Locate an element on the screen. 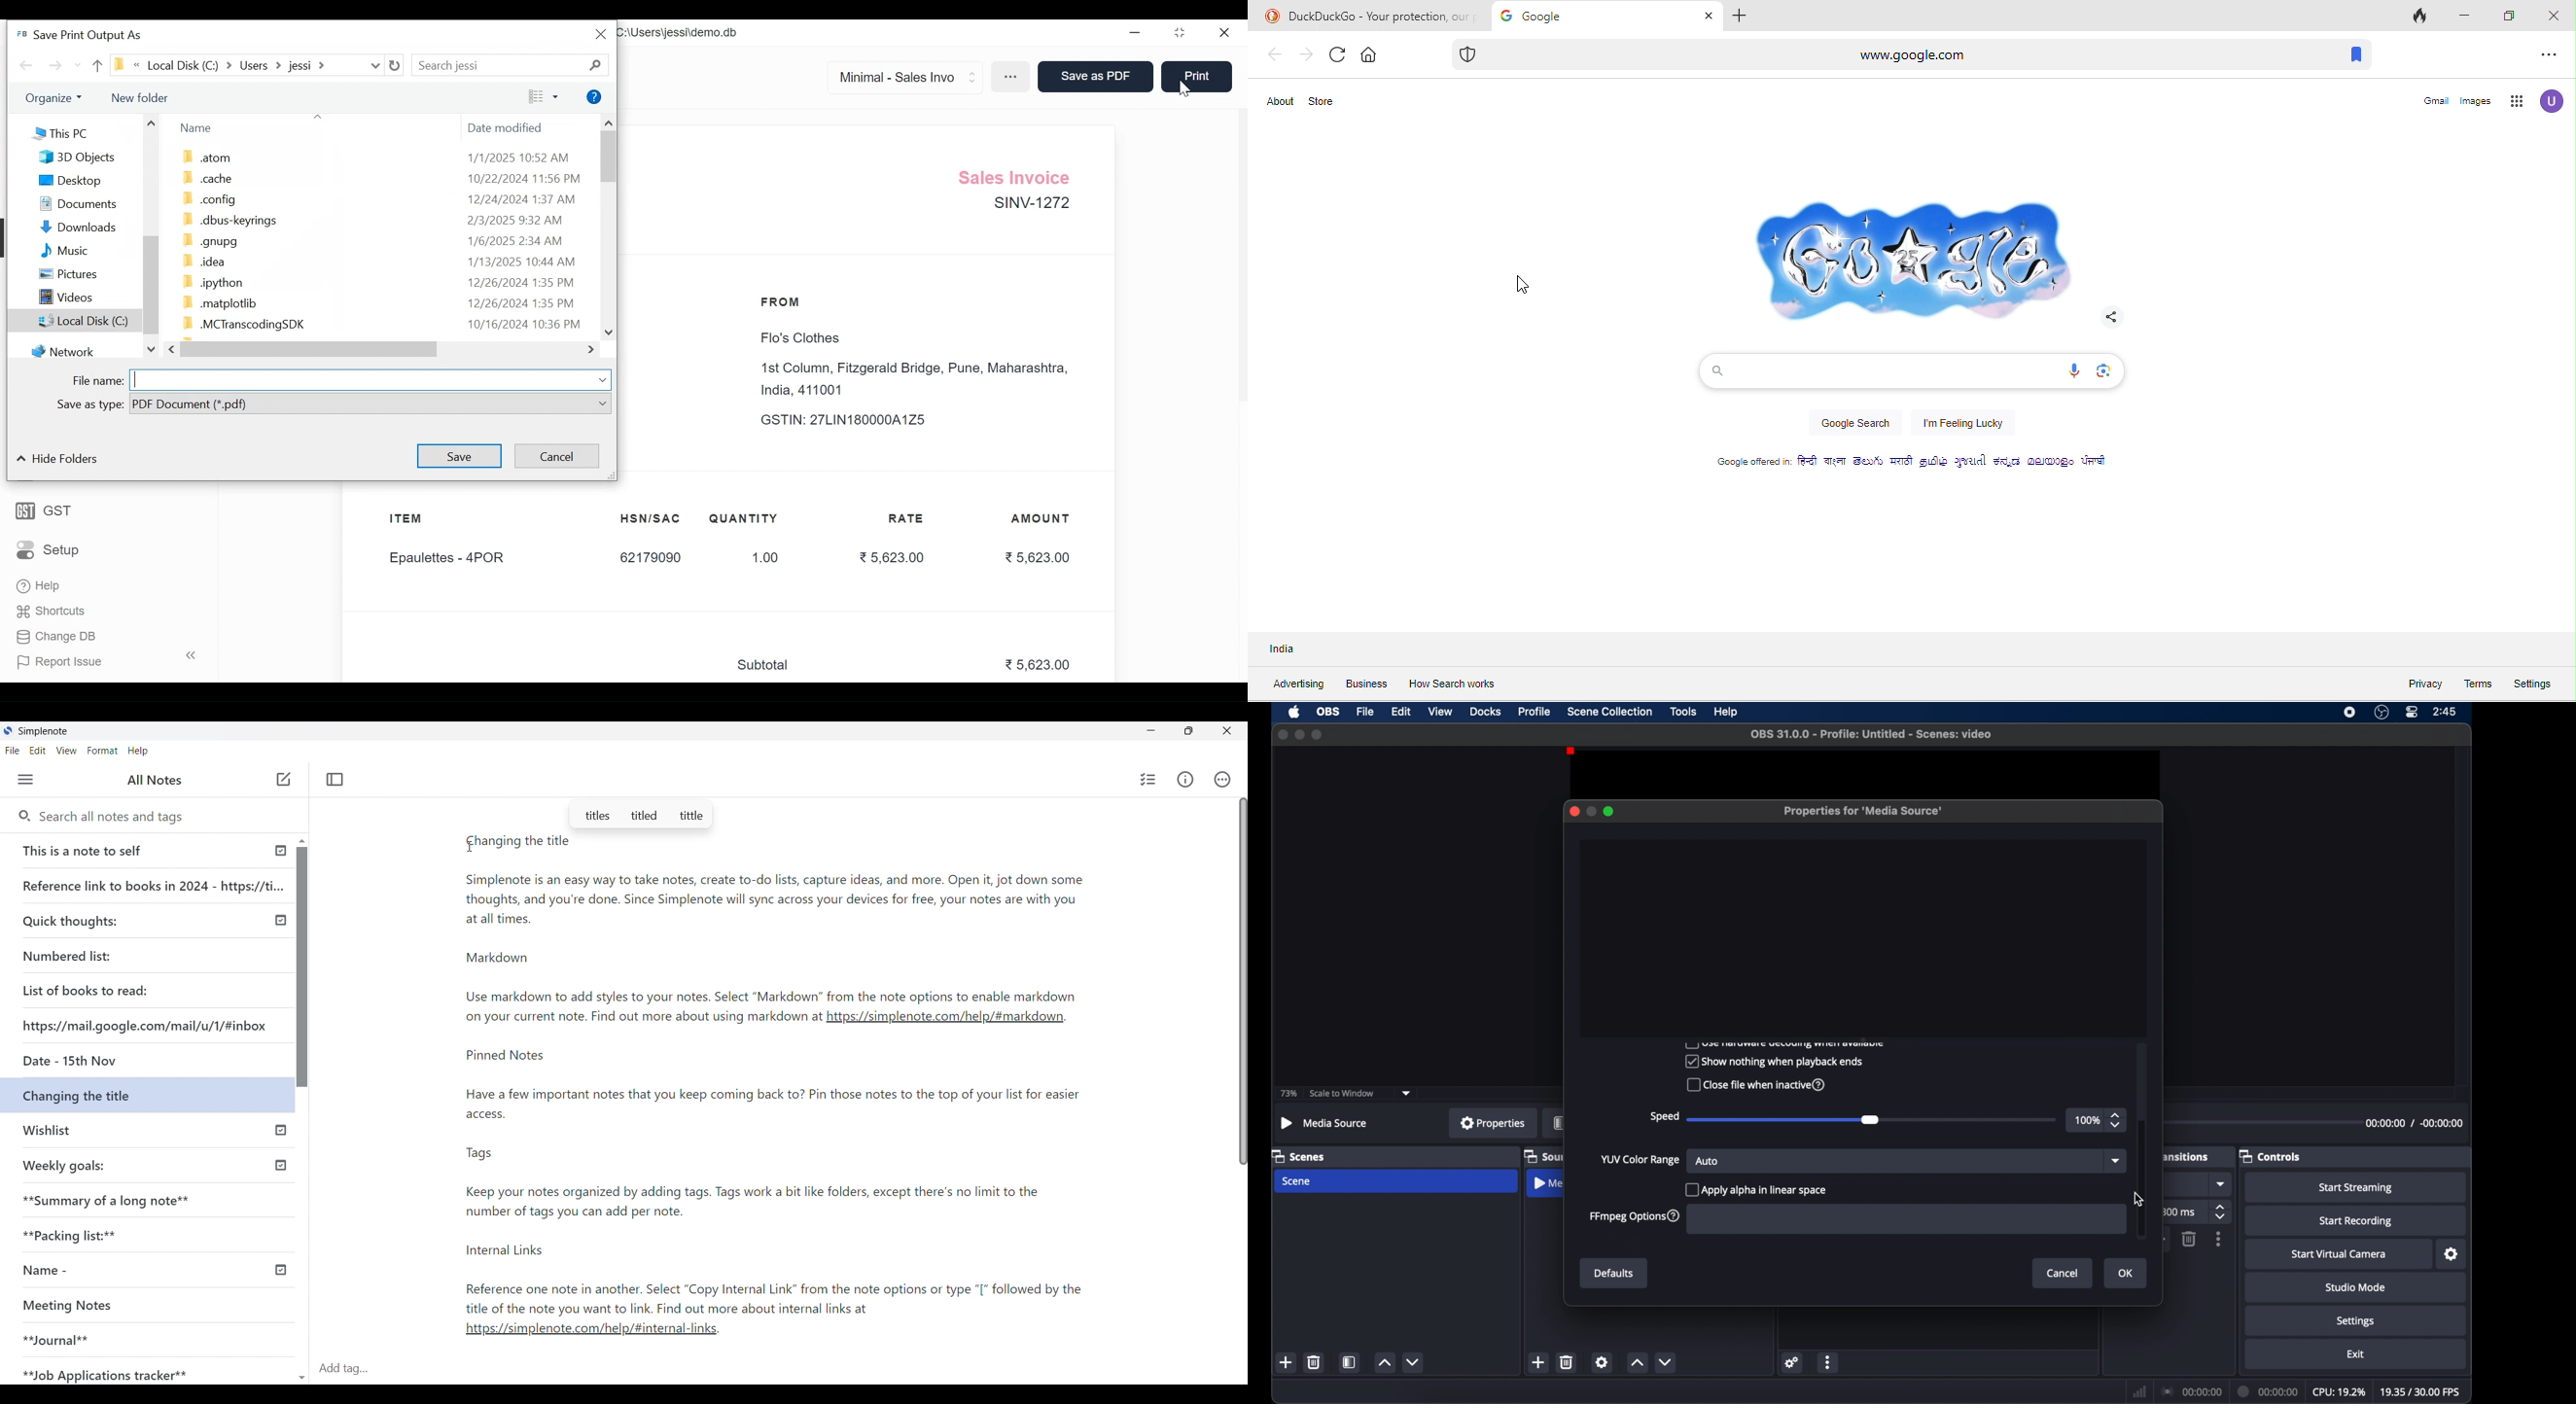 The image size is (2576, 1428). Sales Invoice is located at coordinates (1019, 176).